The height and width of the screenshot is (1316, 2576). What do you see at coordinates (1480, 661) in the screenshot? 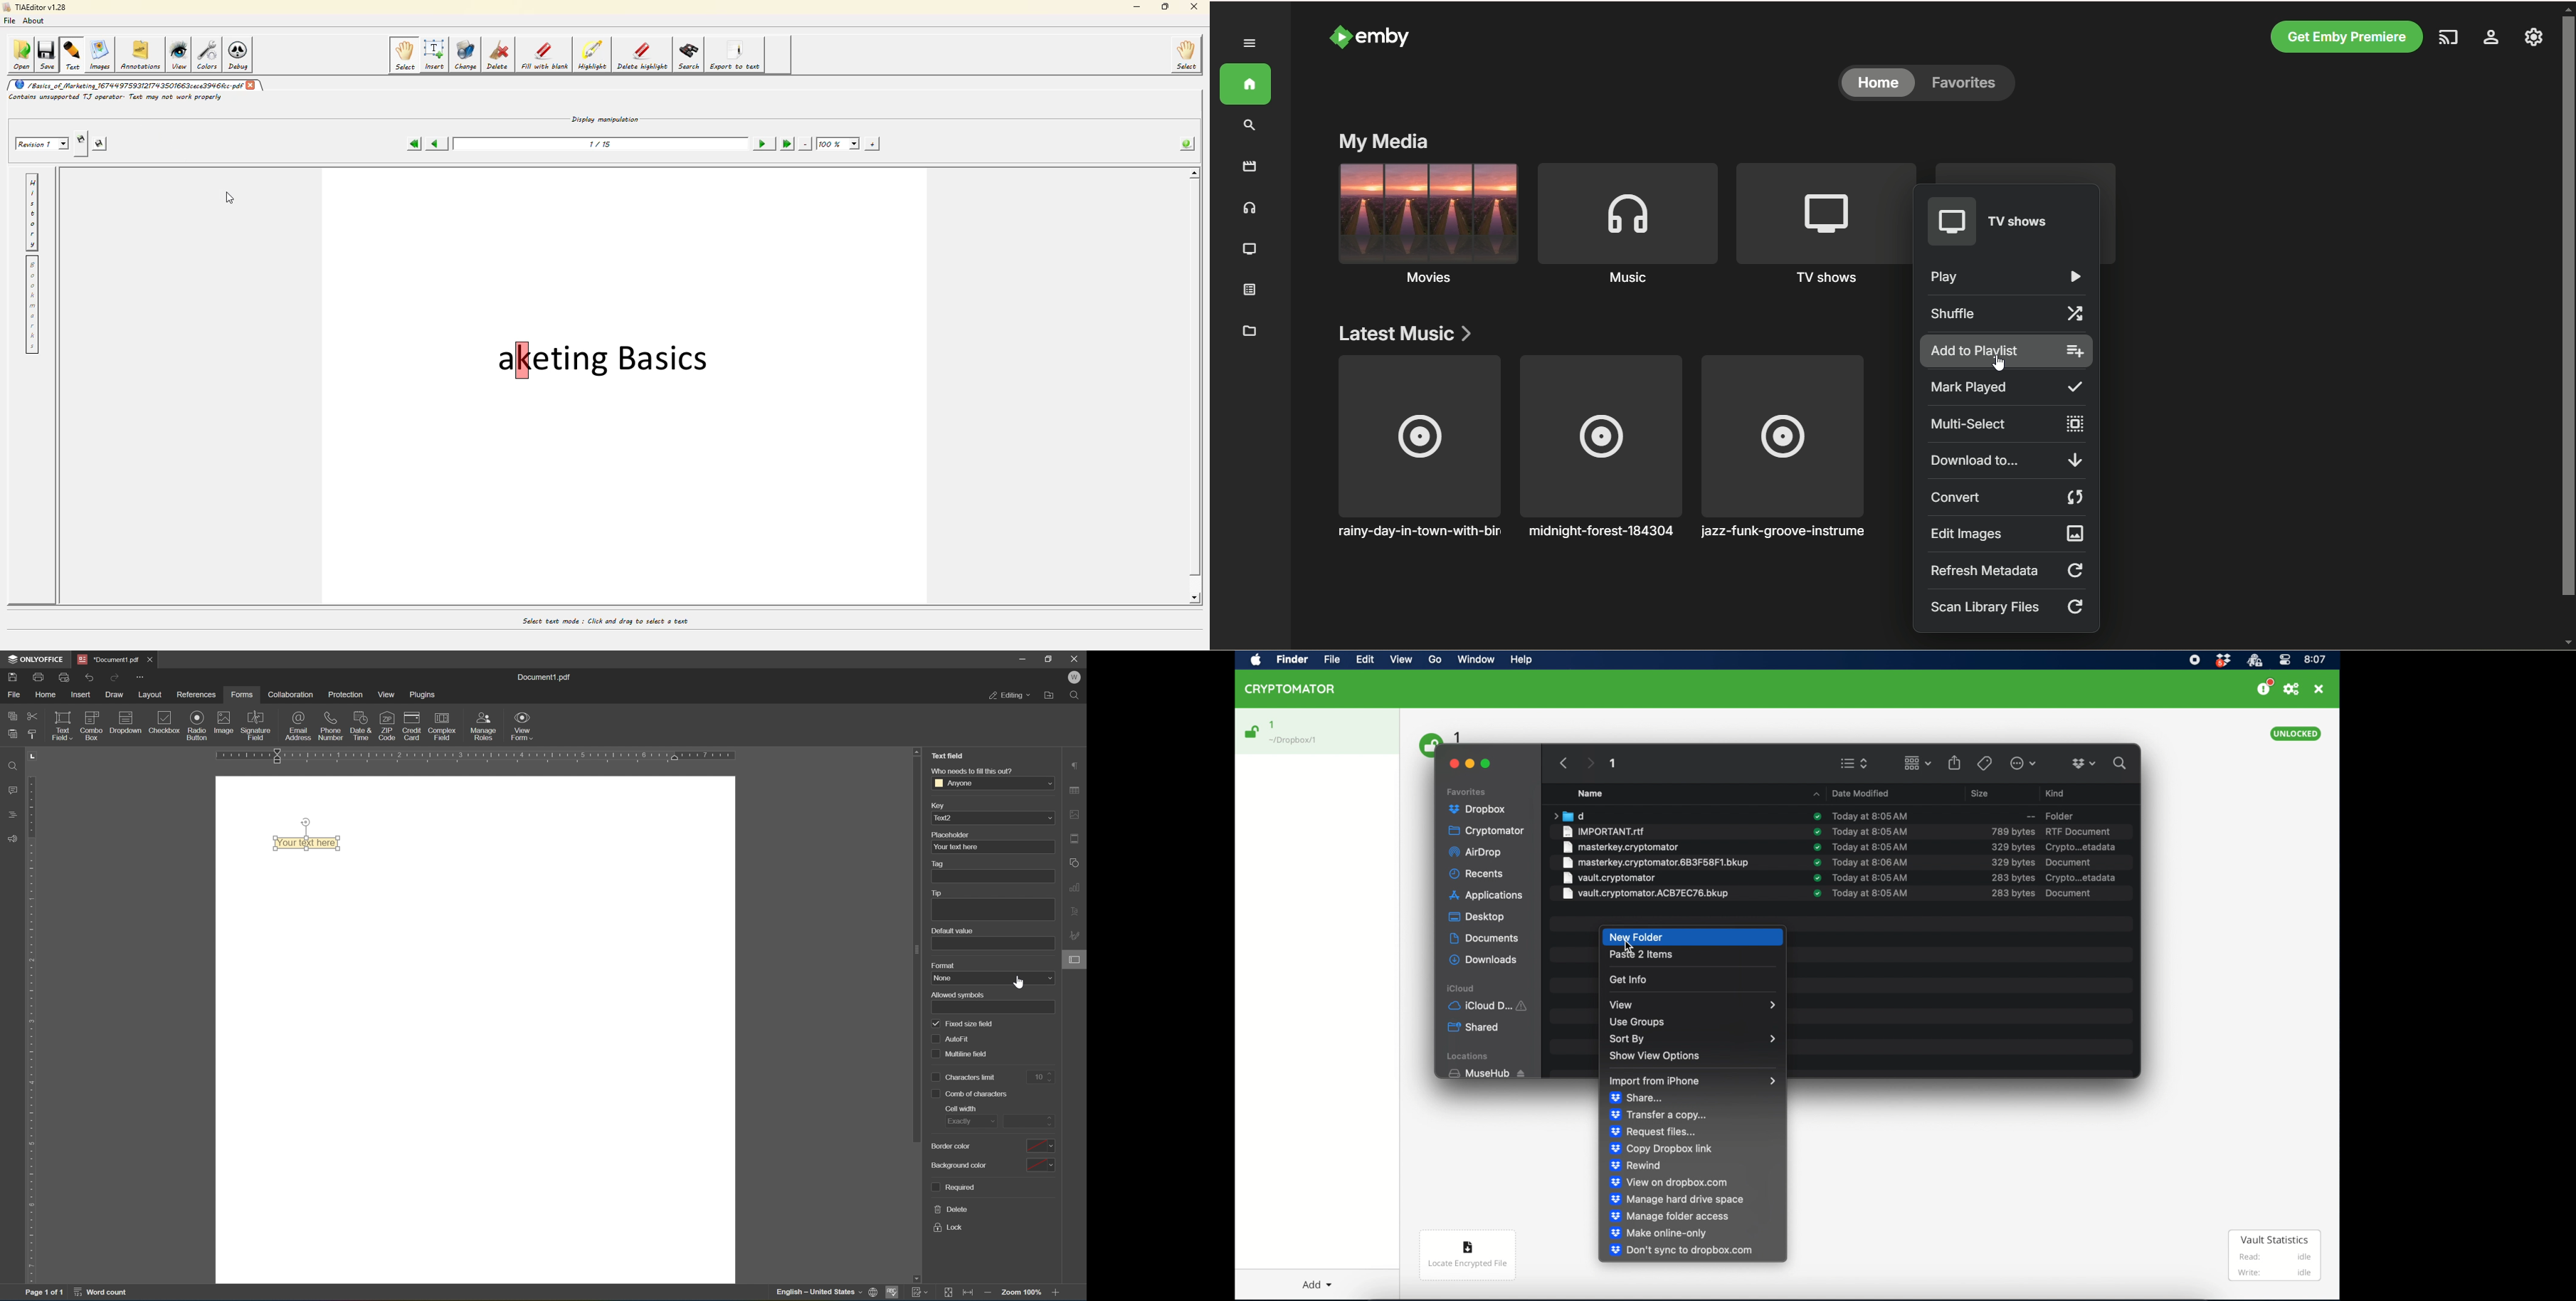
I see `Window` at bounding box center [1480, 661].